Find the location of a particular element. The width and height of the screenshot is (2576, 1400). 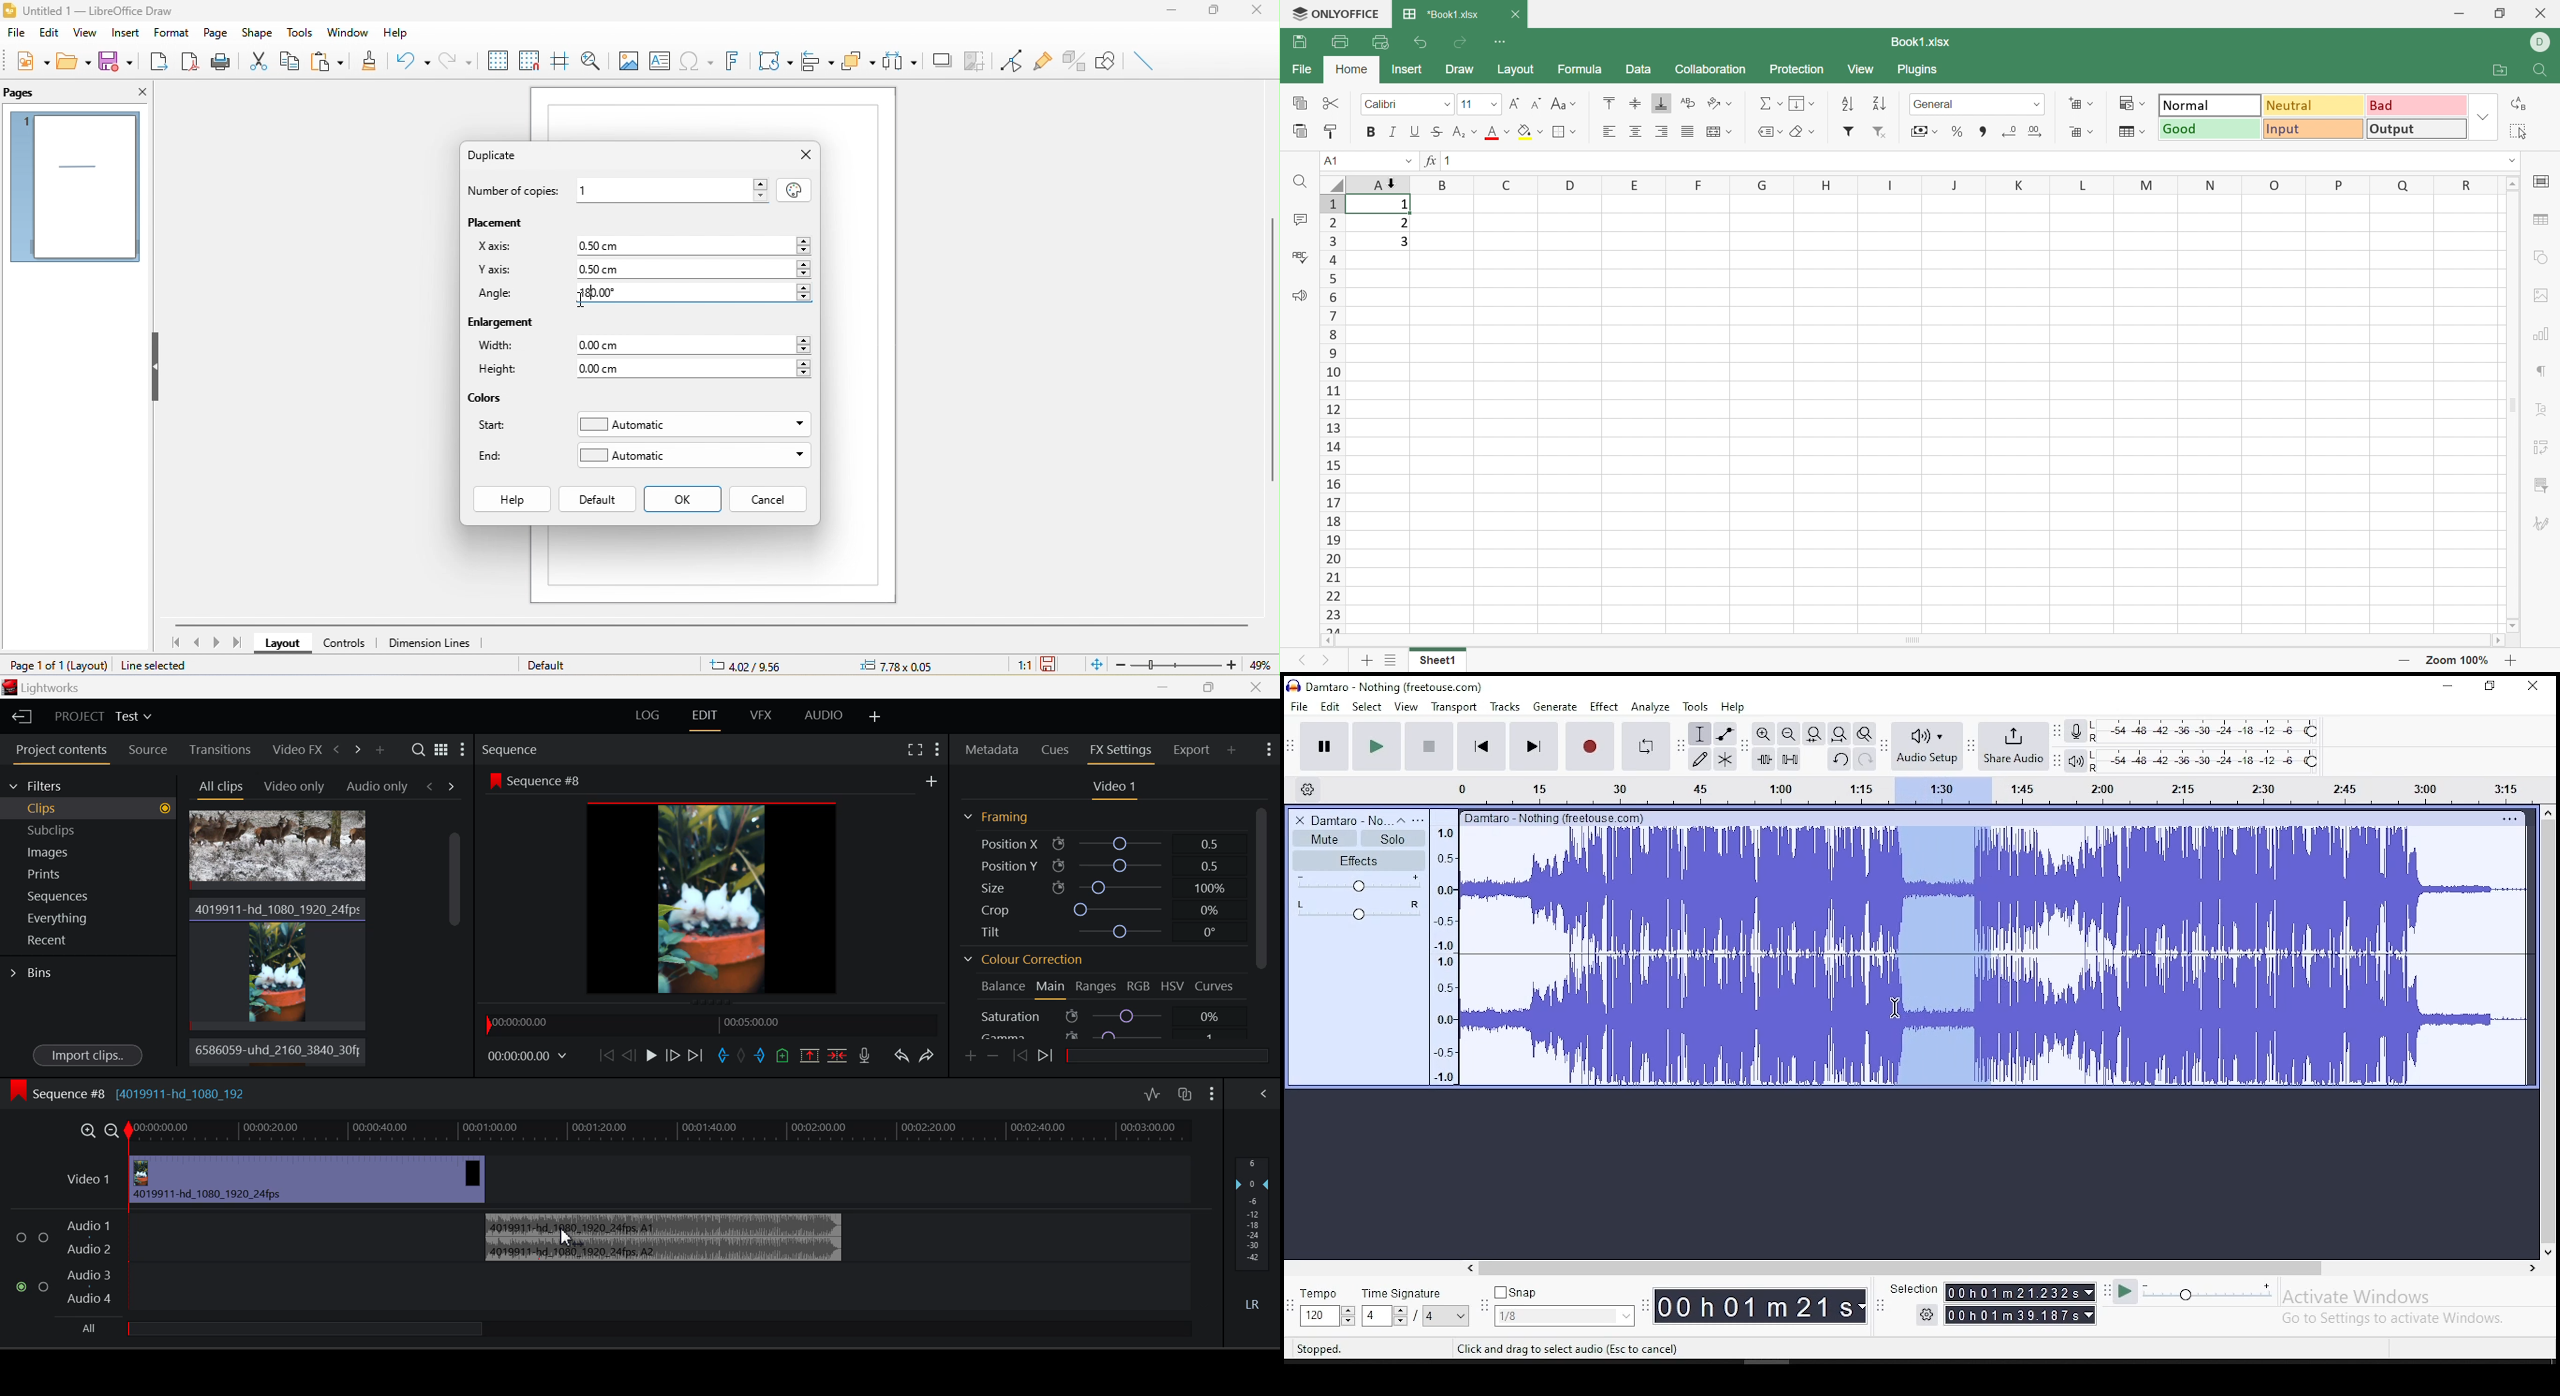

Find is located at coordinates (2542, 71).